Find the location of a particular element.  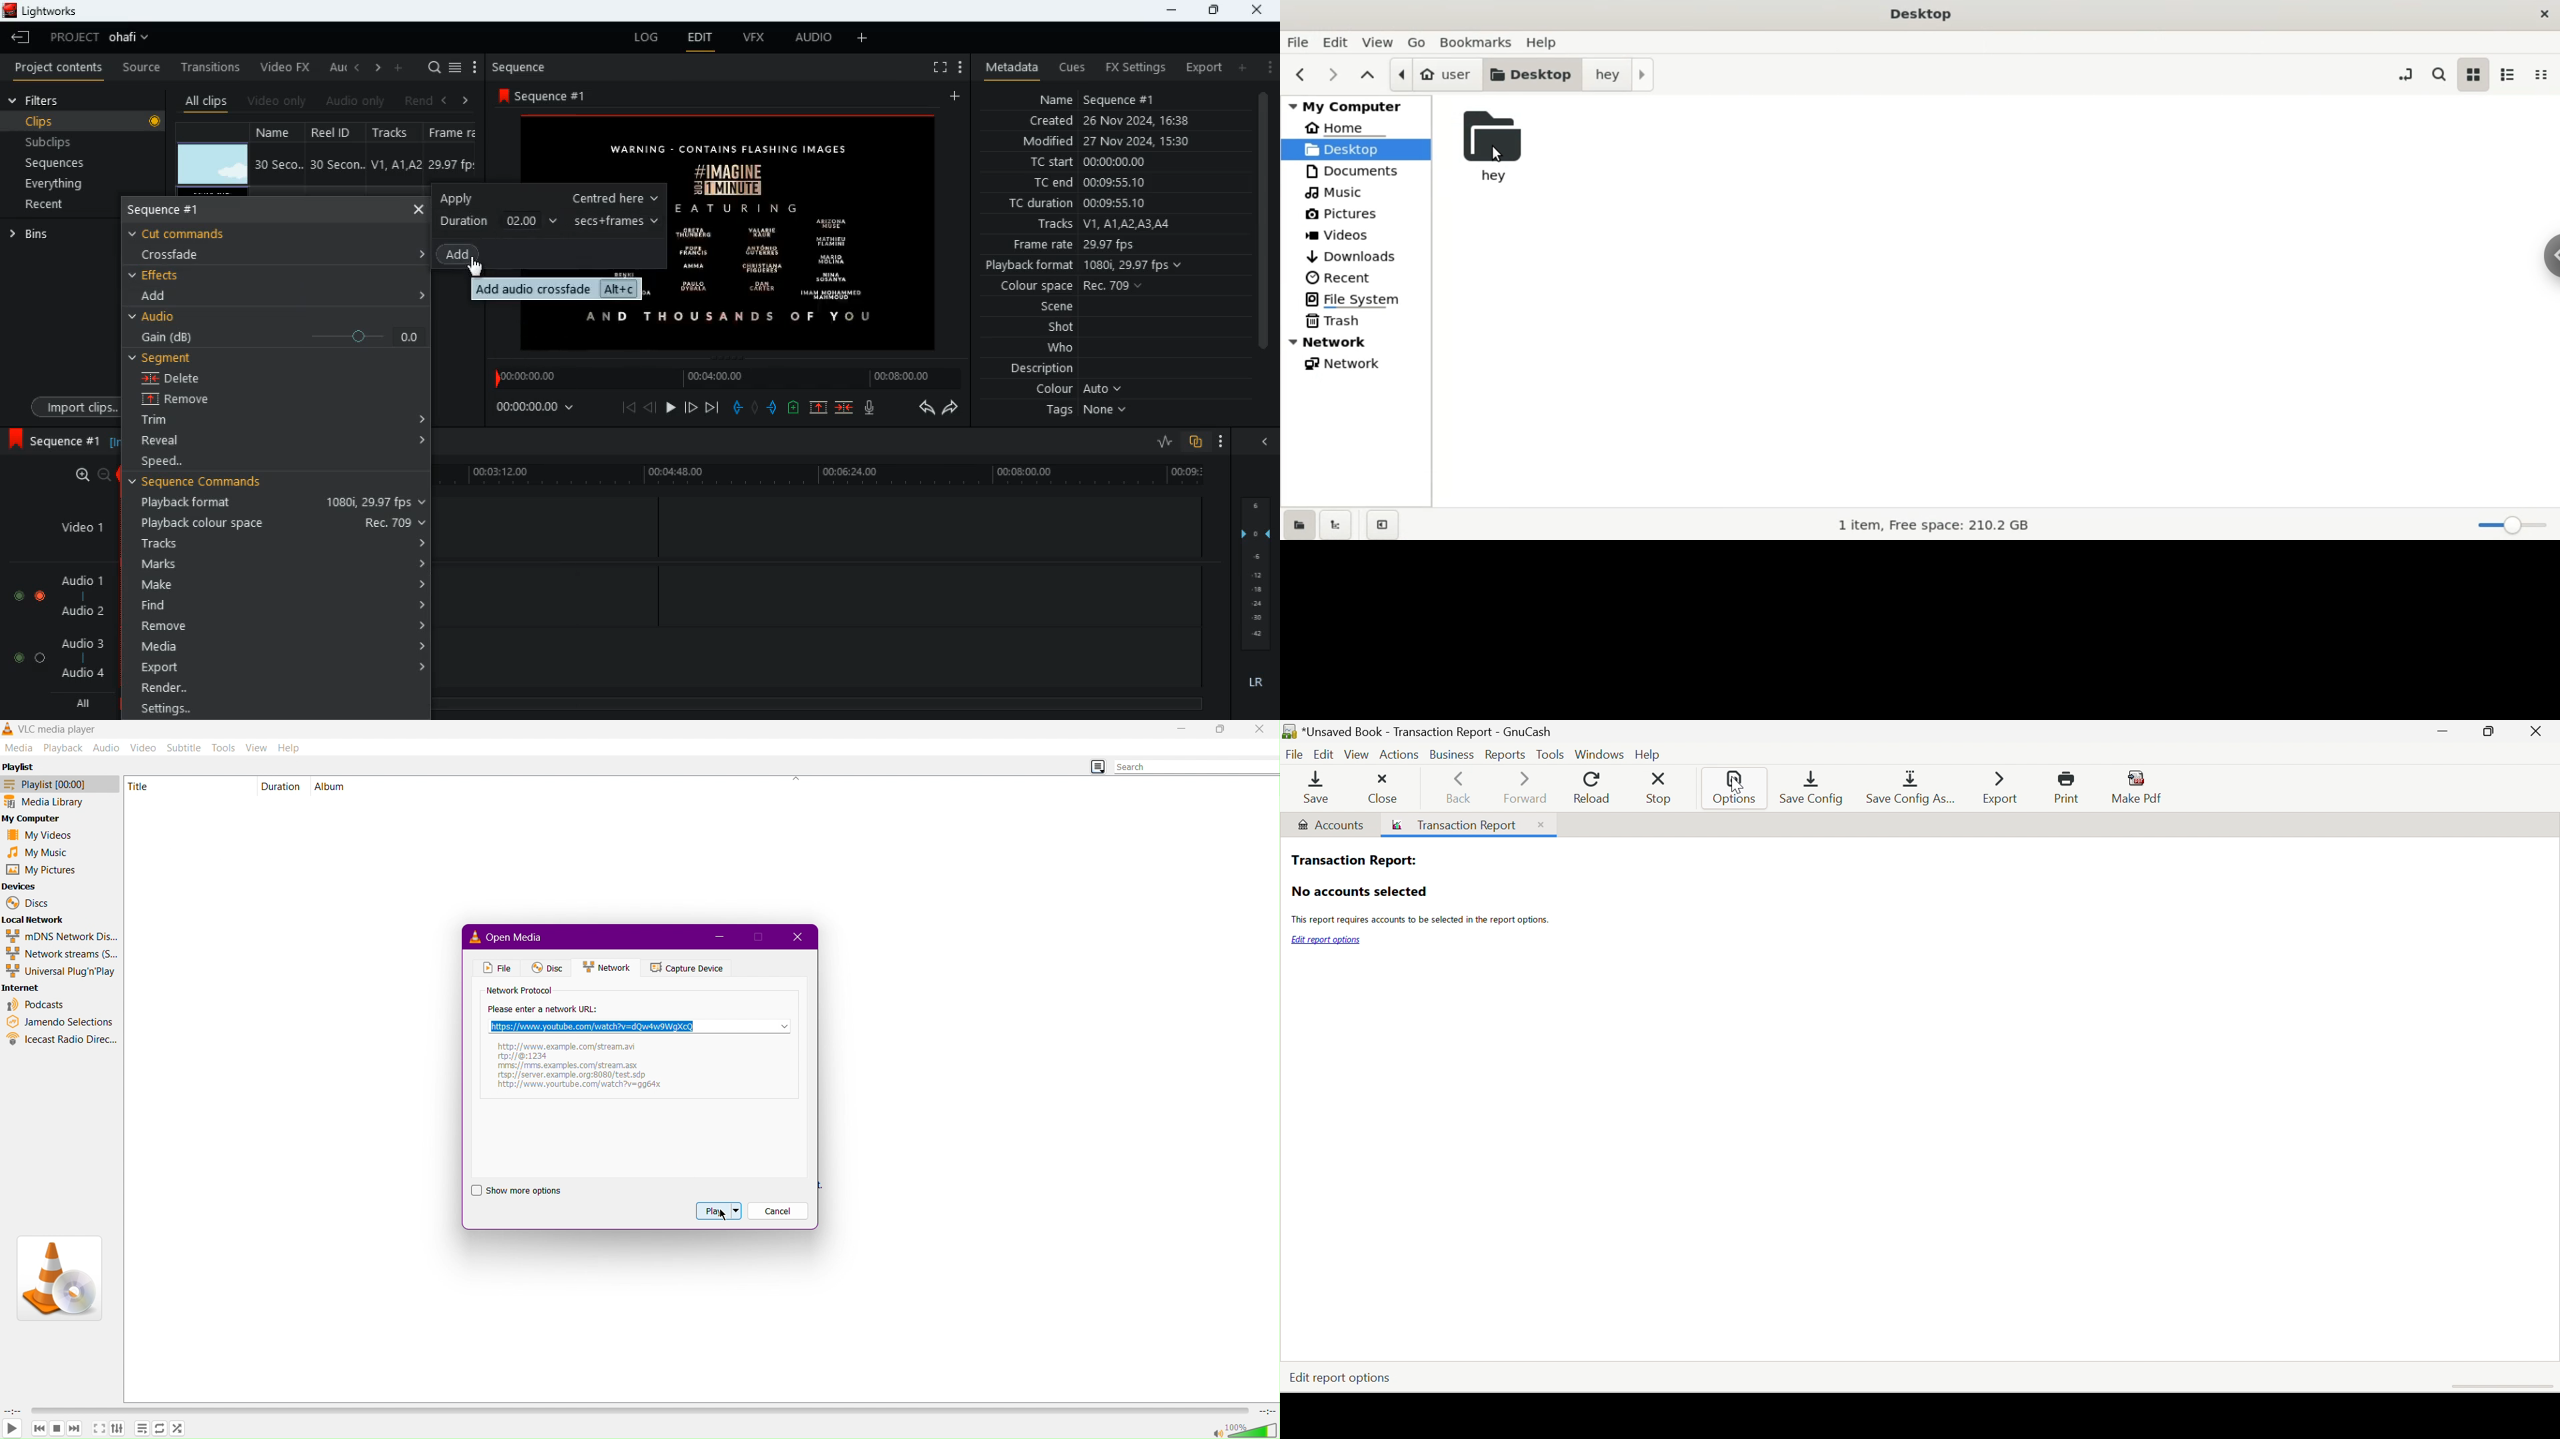

audio 4 is located at coordinates (81, 676).